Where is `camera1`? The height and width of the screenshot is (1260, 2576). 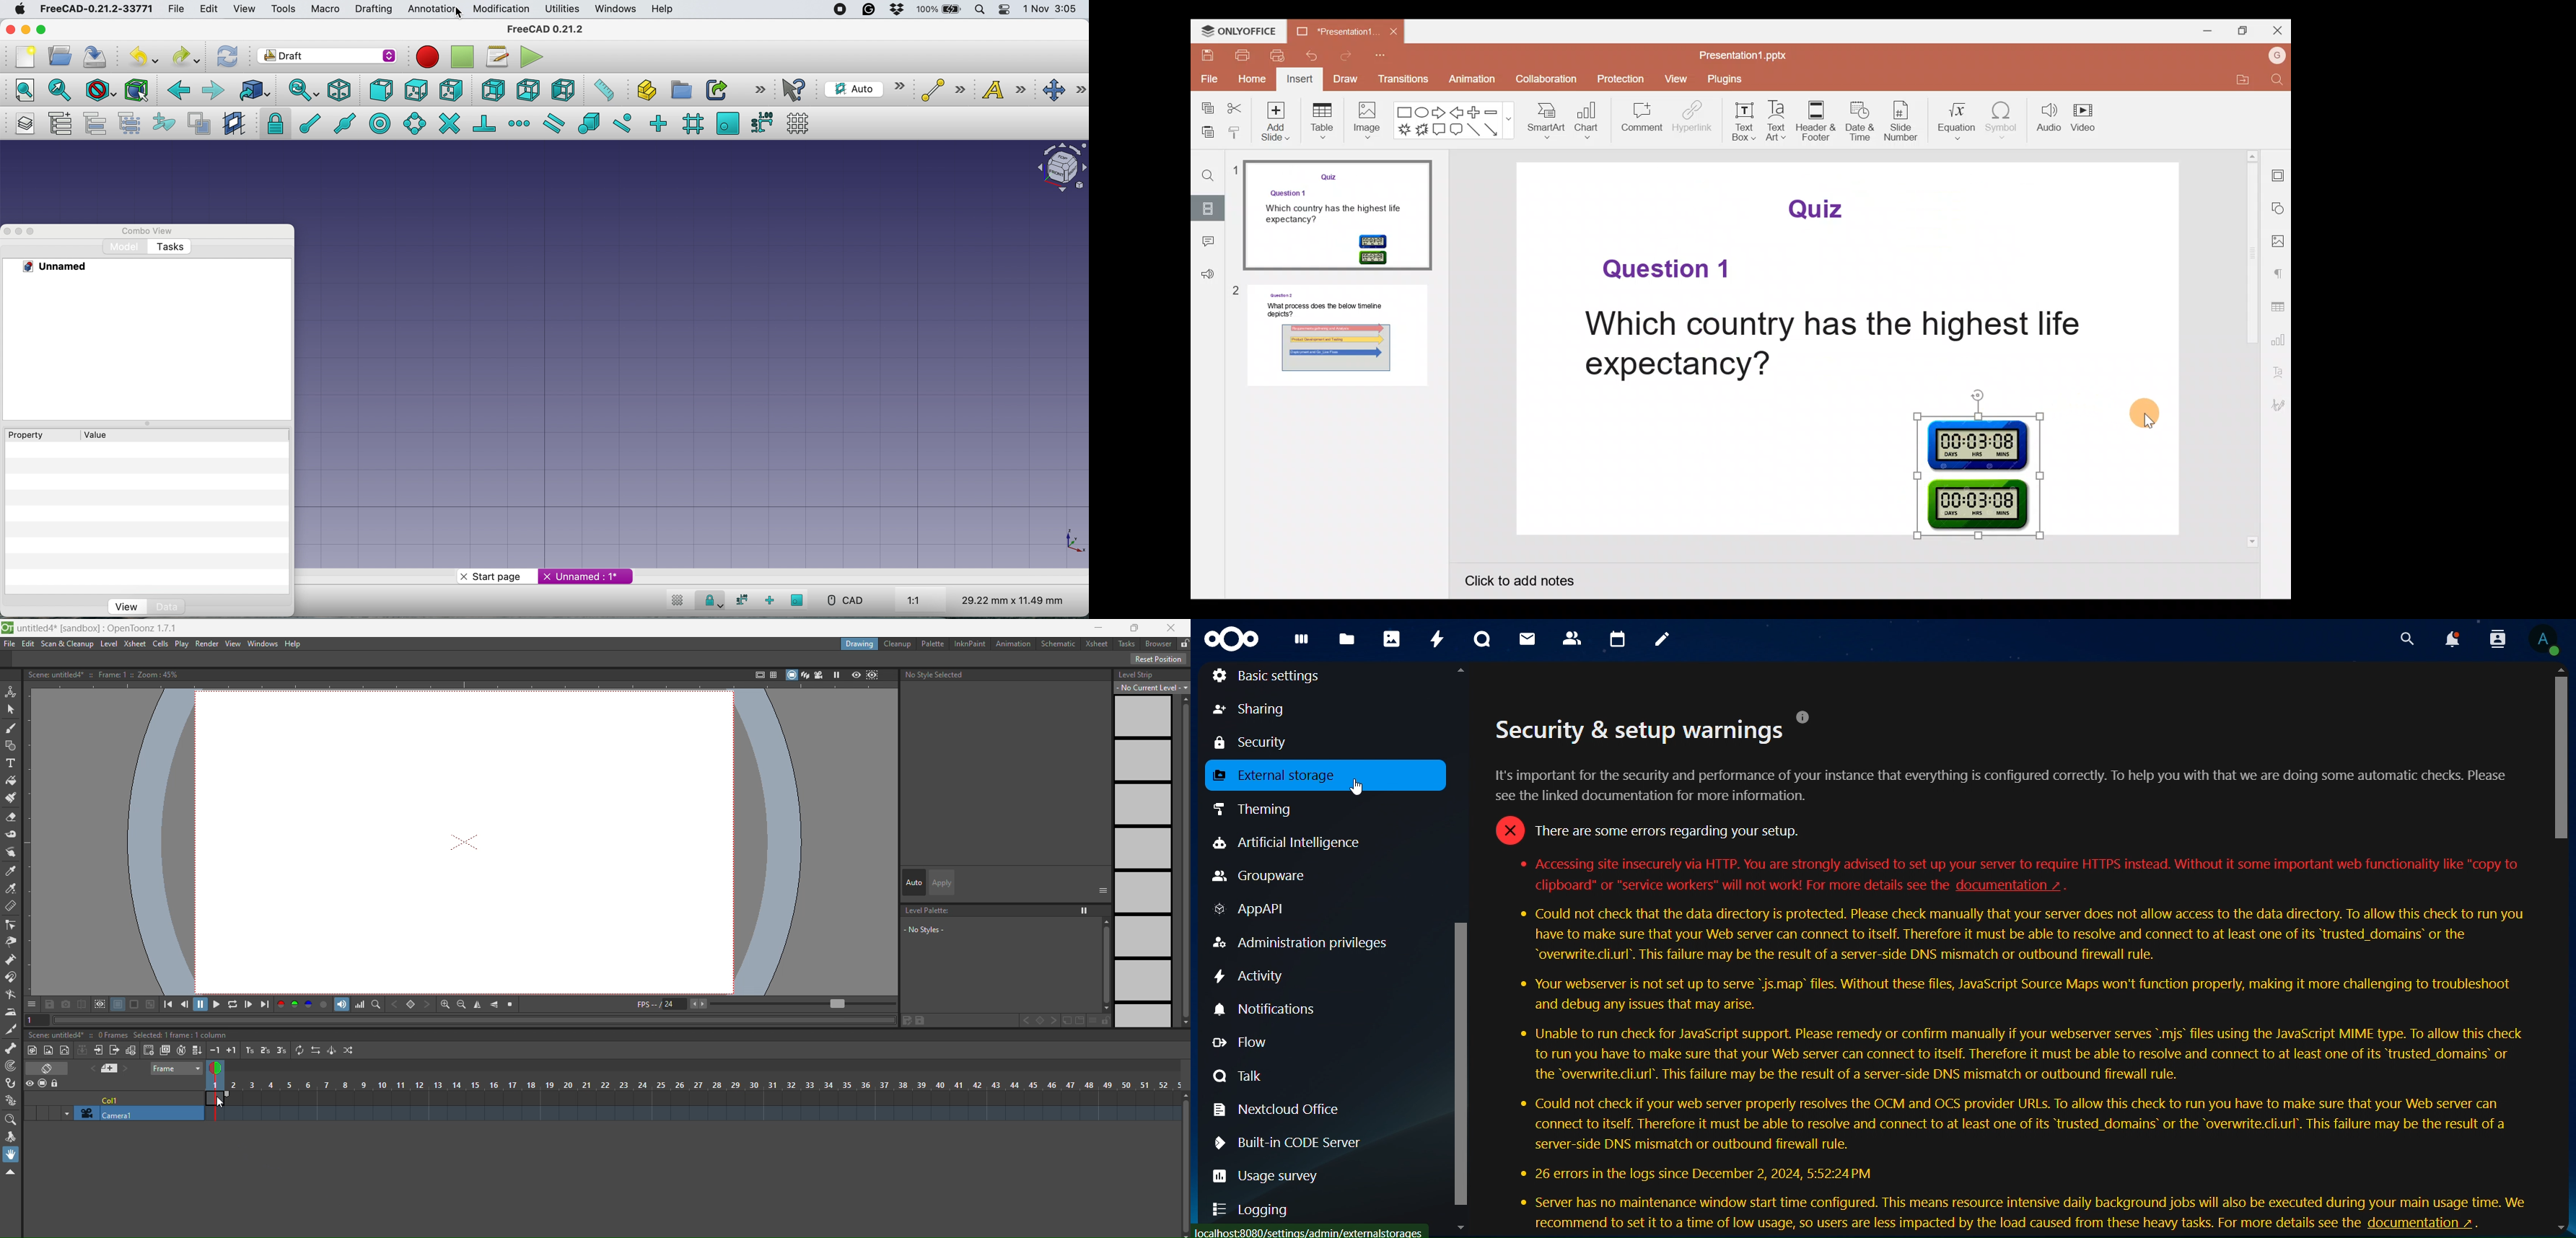
camera1 is located at coordinates (135, 1114).